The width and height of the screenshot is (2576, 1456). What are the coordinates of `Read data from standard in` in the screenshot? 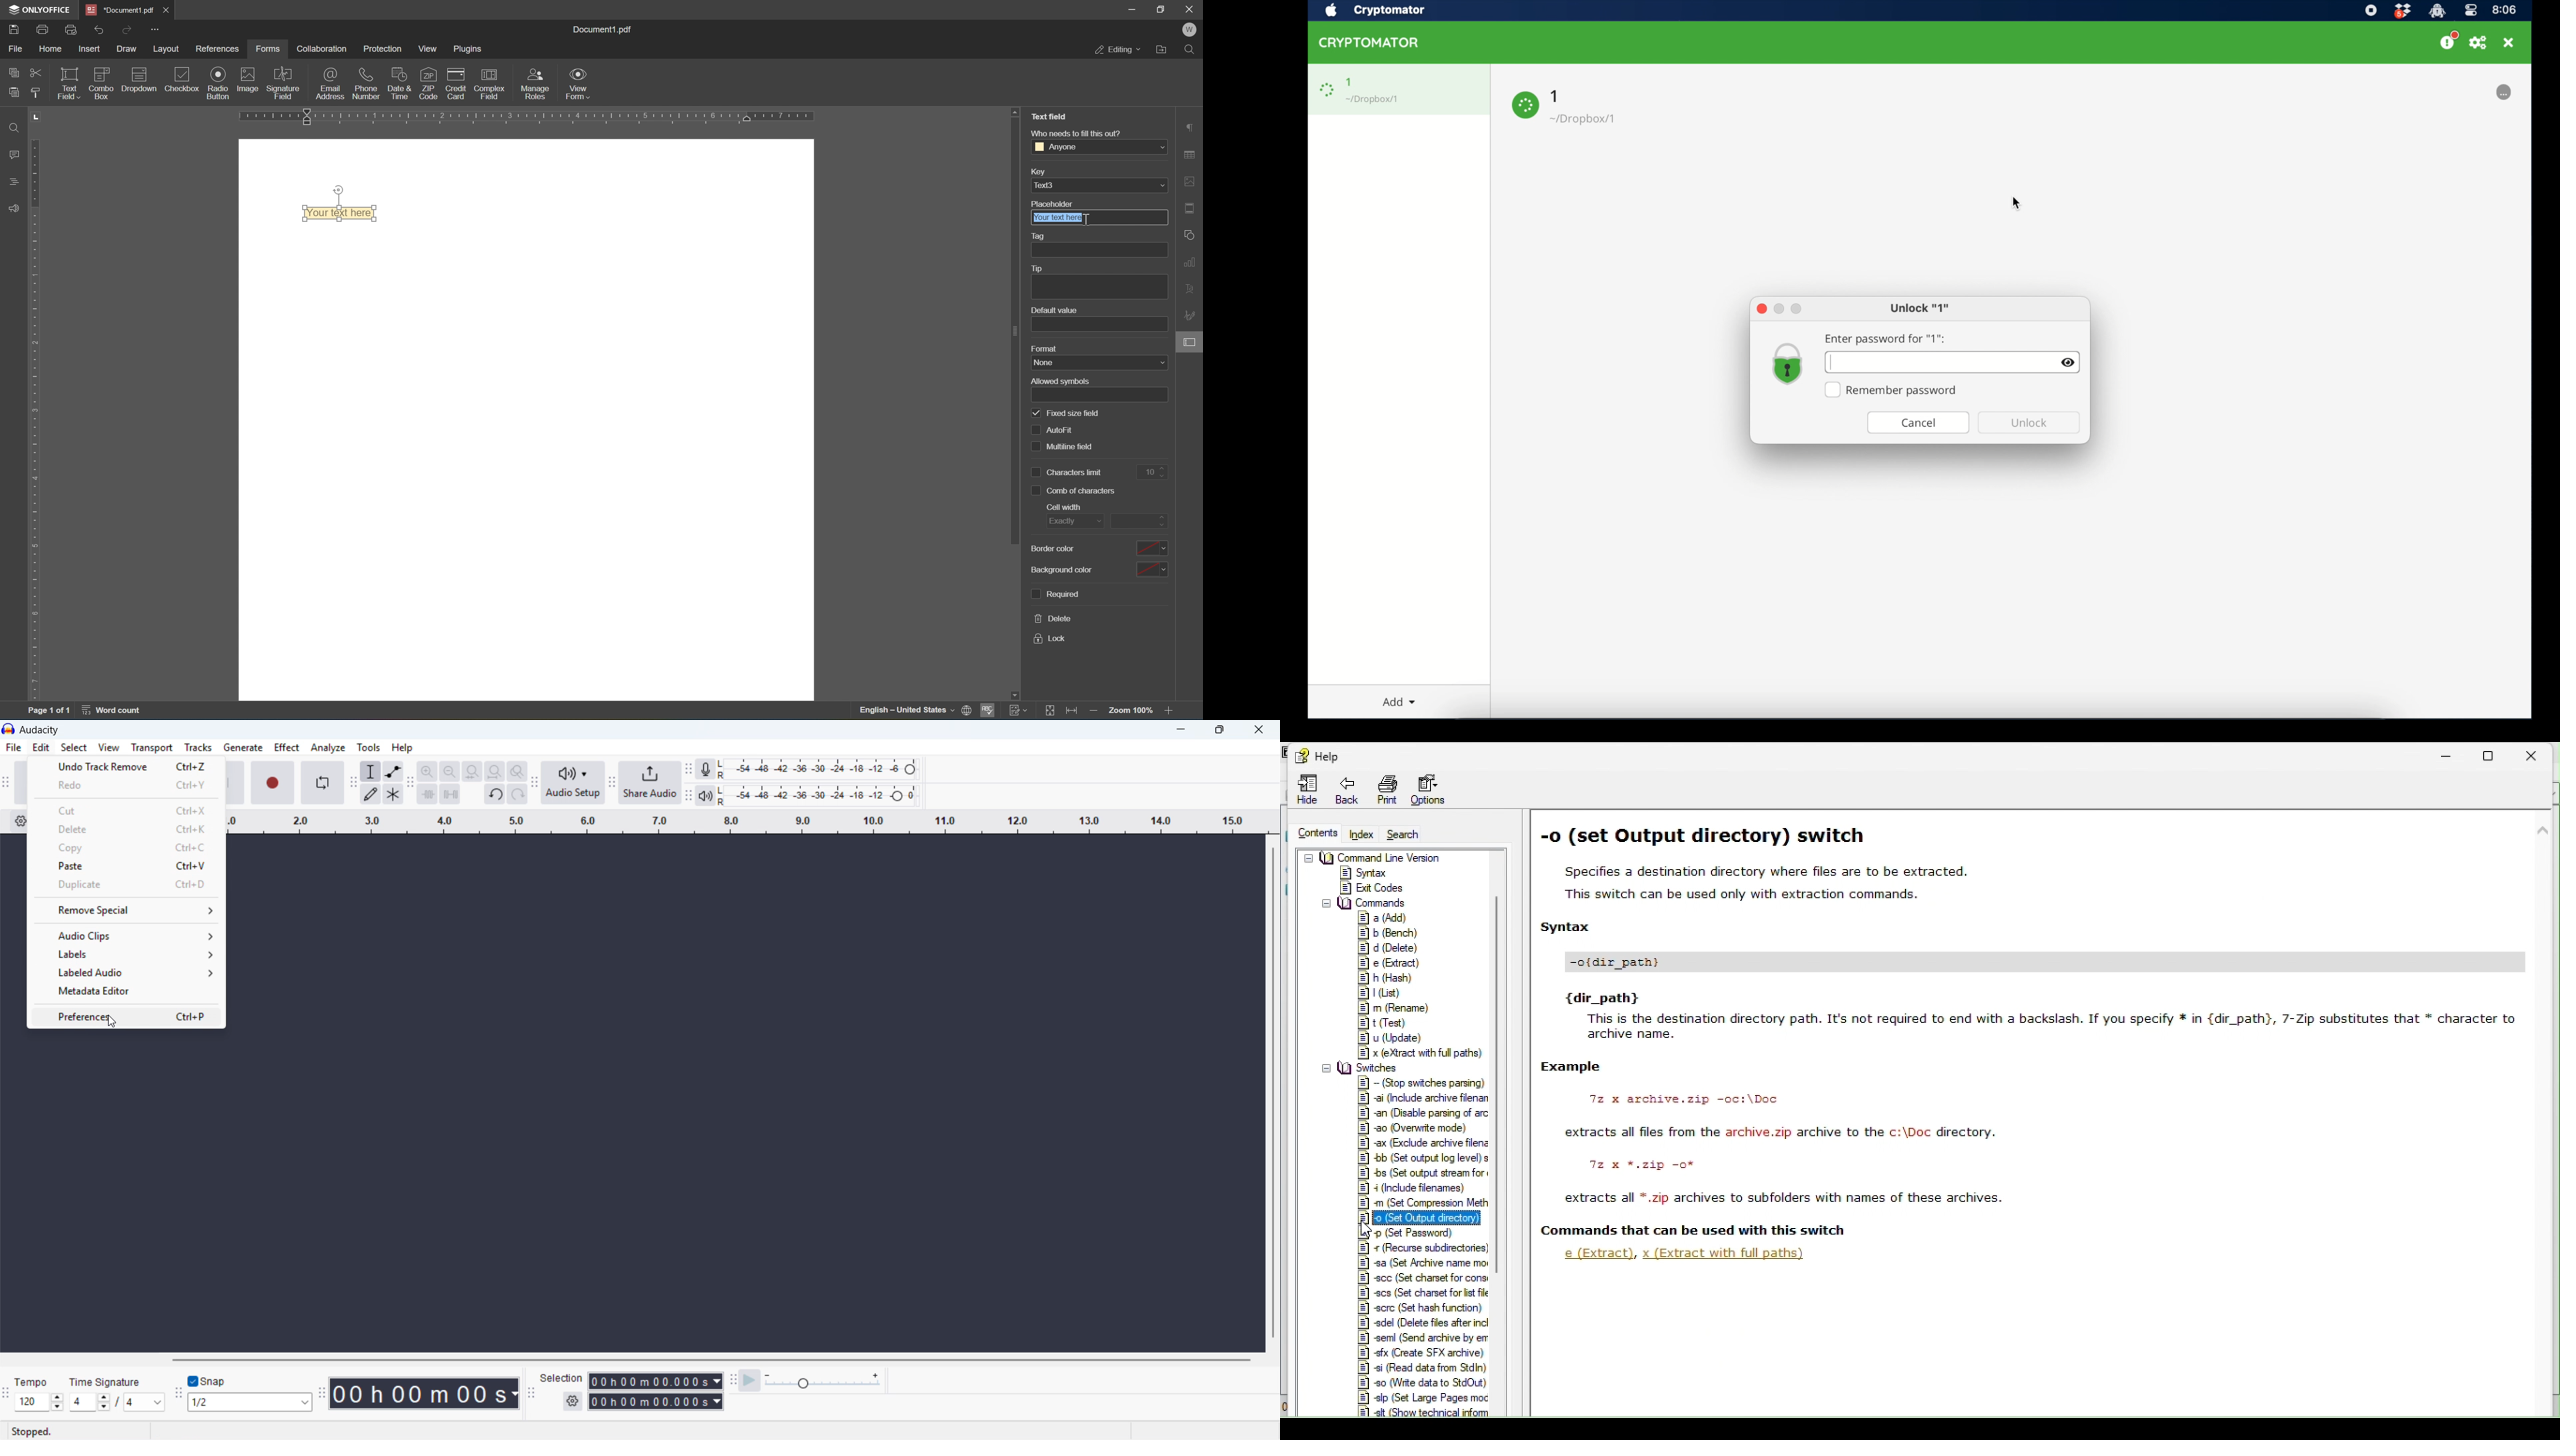 It's located at (1420, 1367).